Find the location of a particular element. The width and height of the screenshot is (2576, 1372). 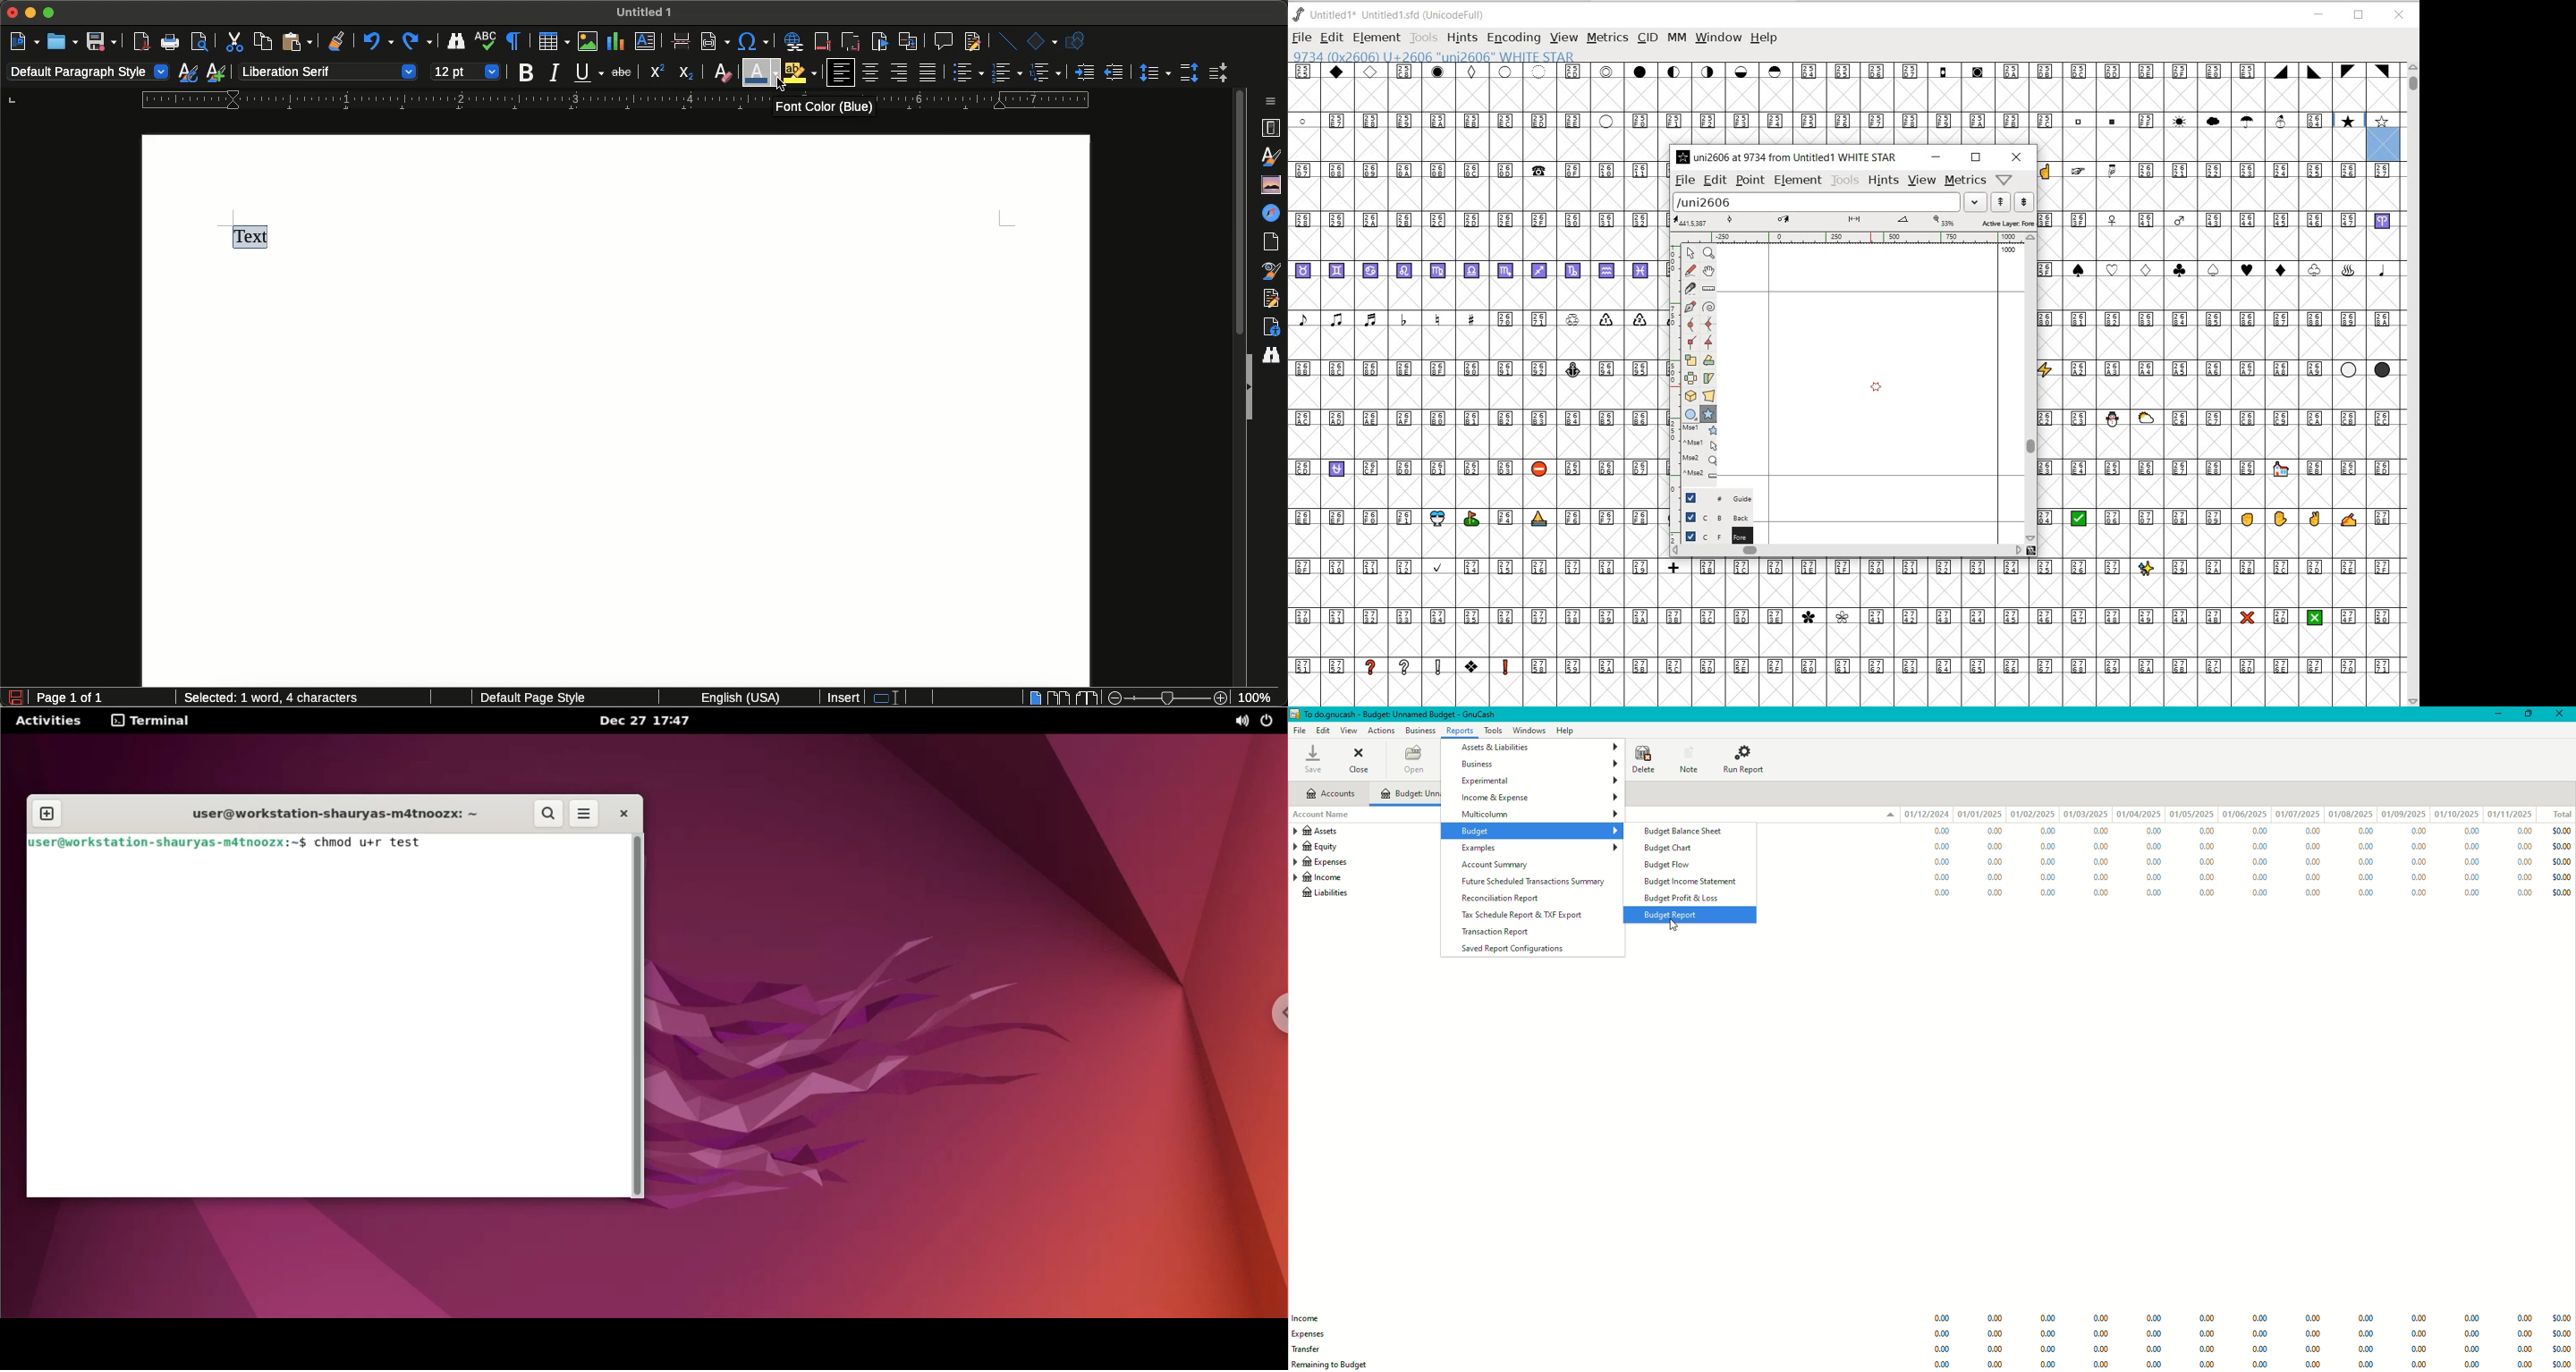

0.00 is located at coordinates (2208, 1336).